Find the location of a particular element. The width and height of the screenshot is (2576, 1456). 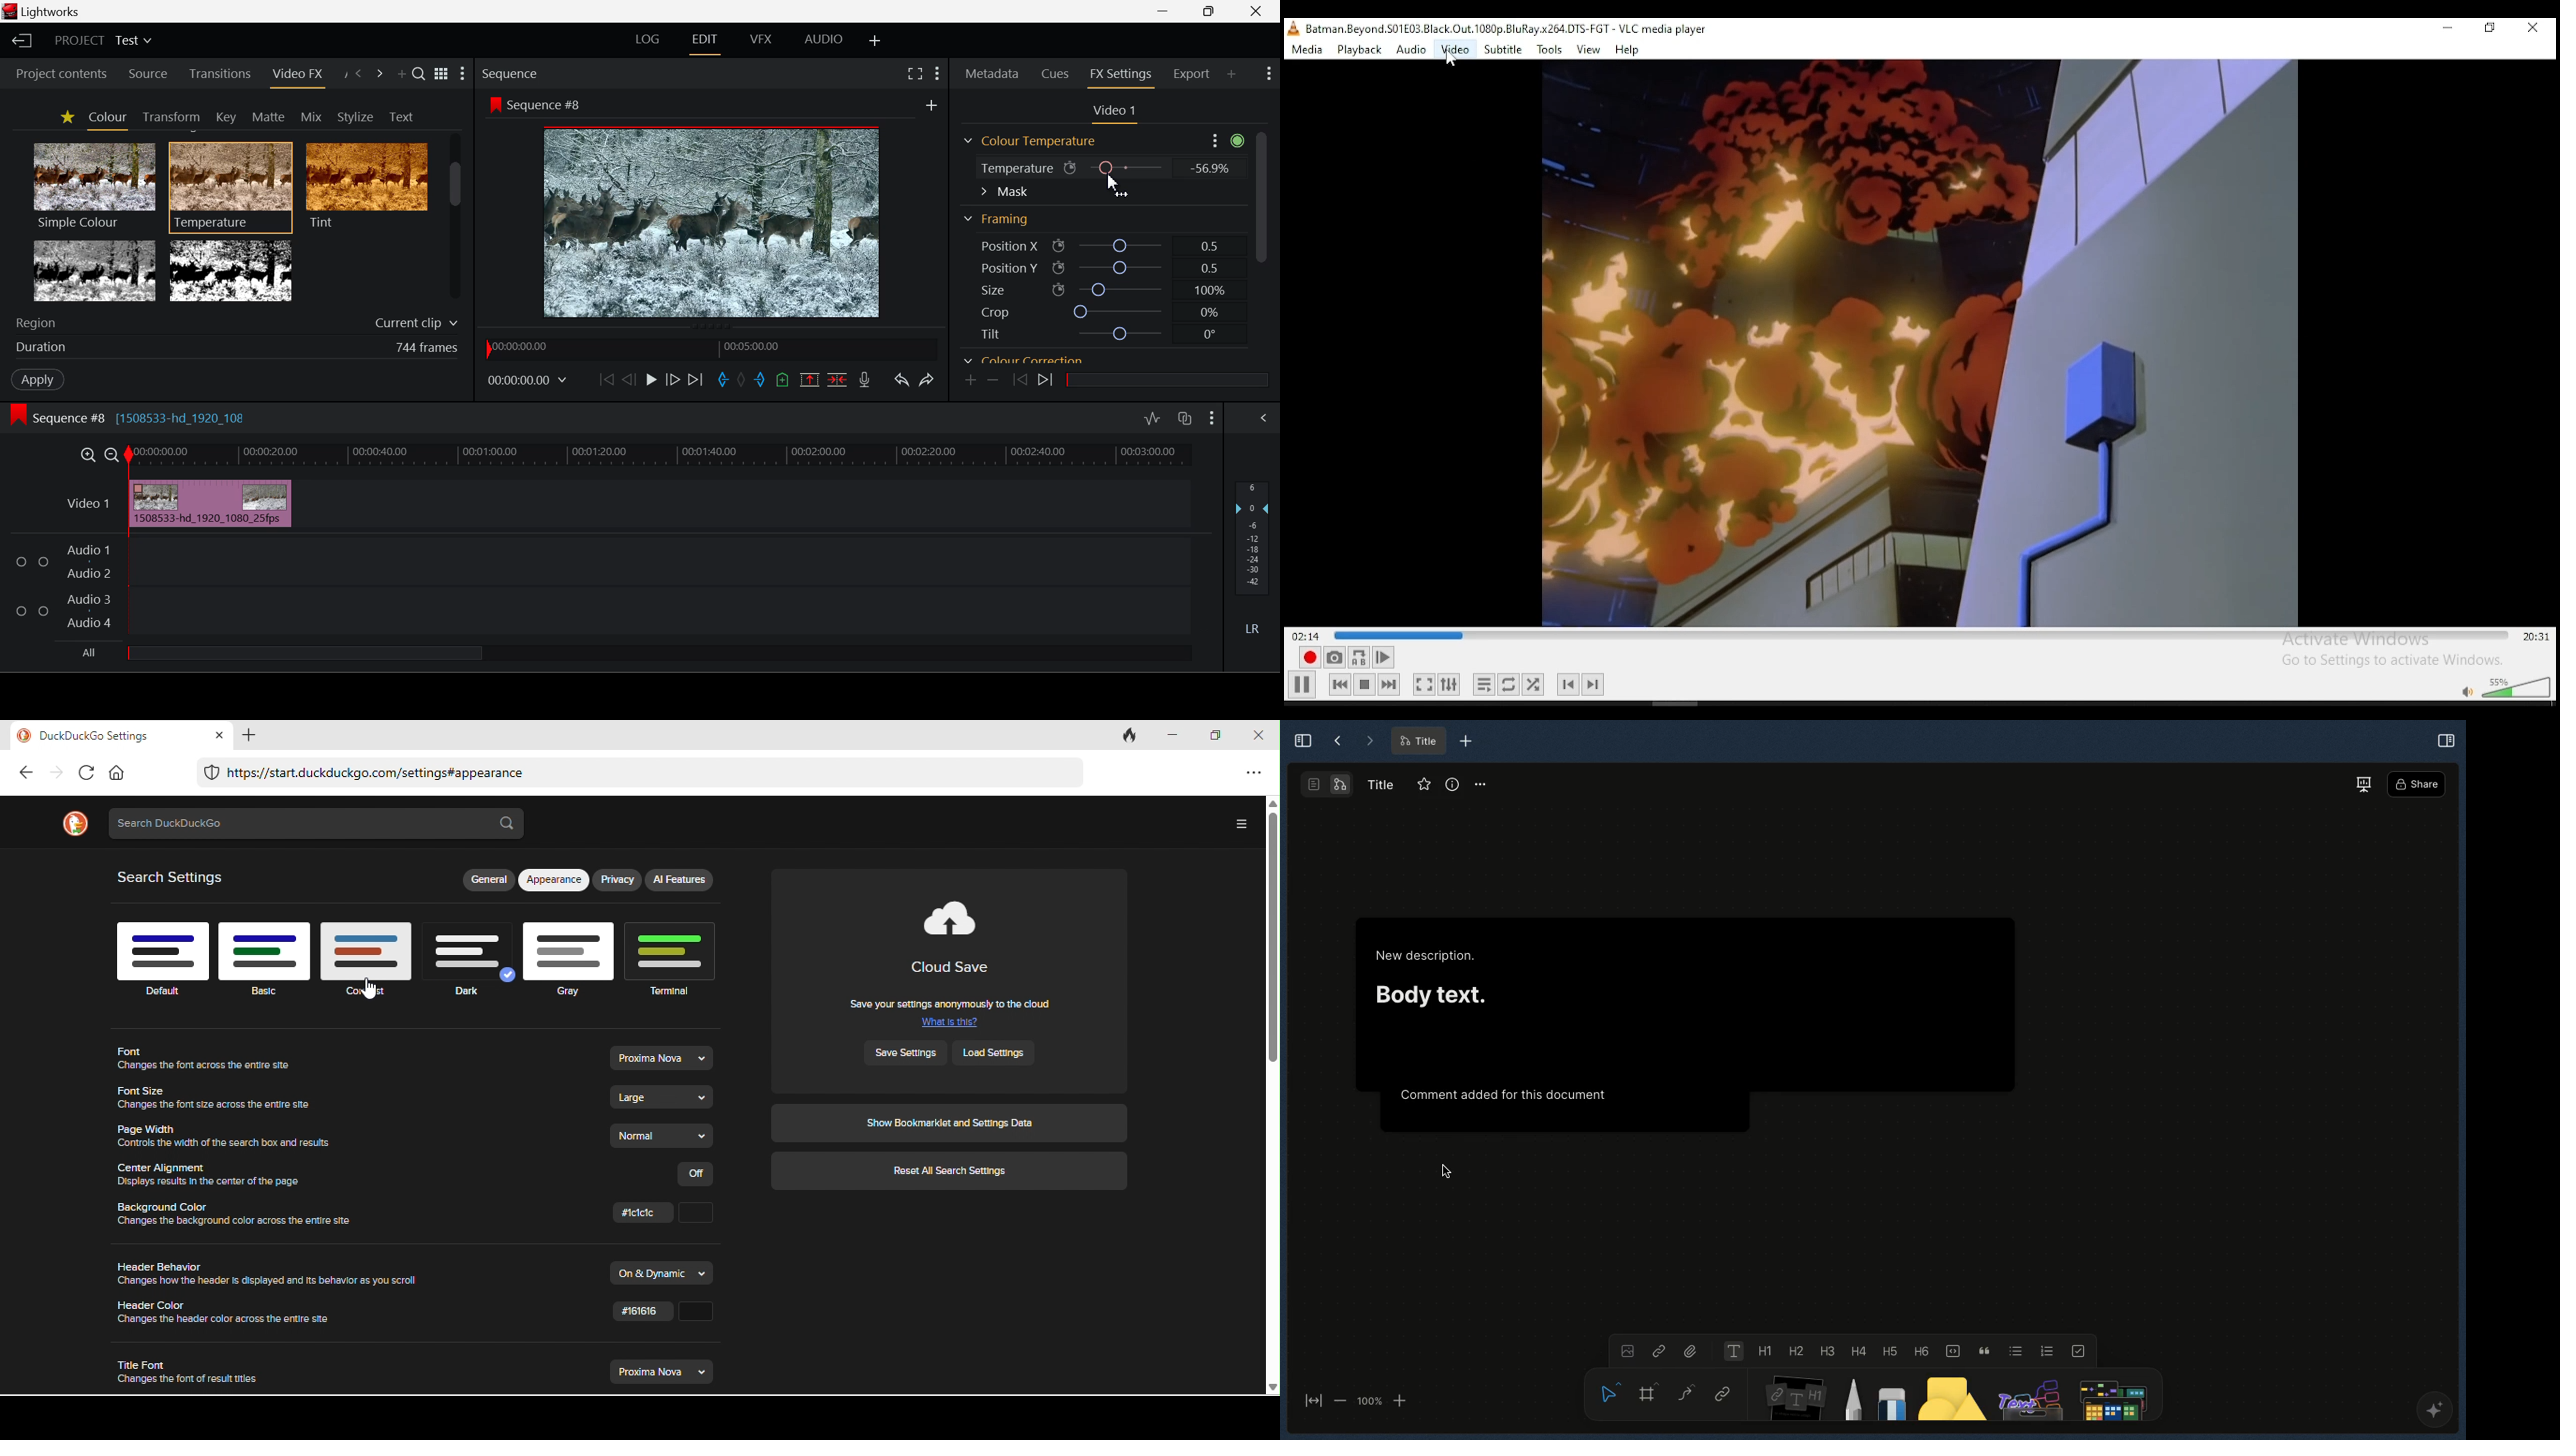

show bookmarks and settings data is located at coordinates (949, 1123).